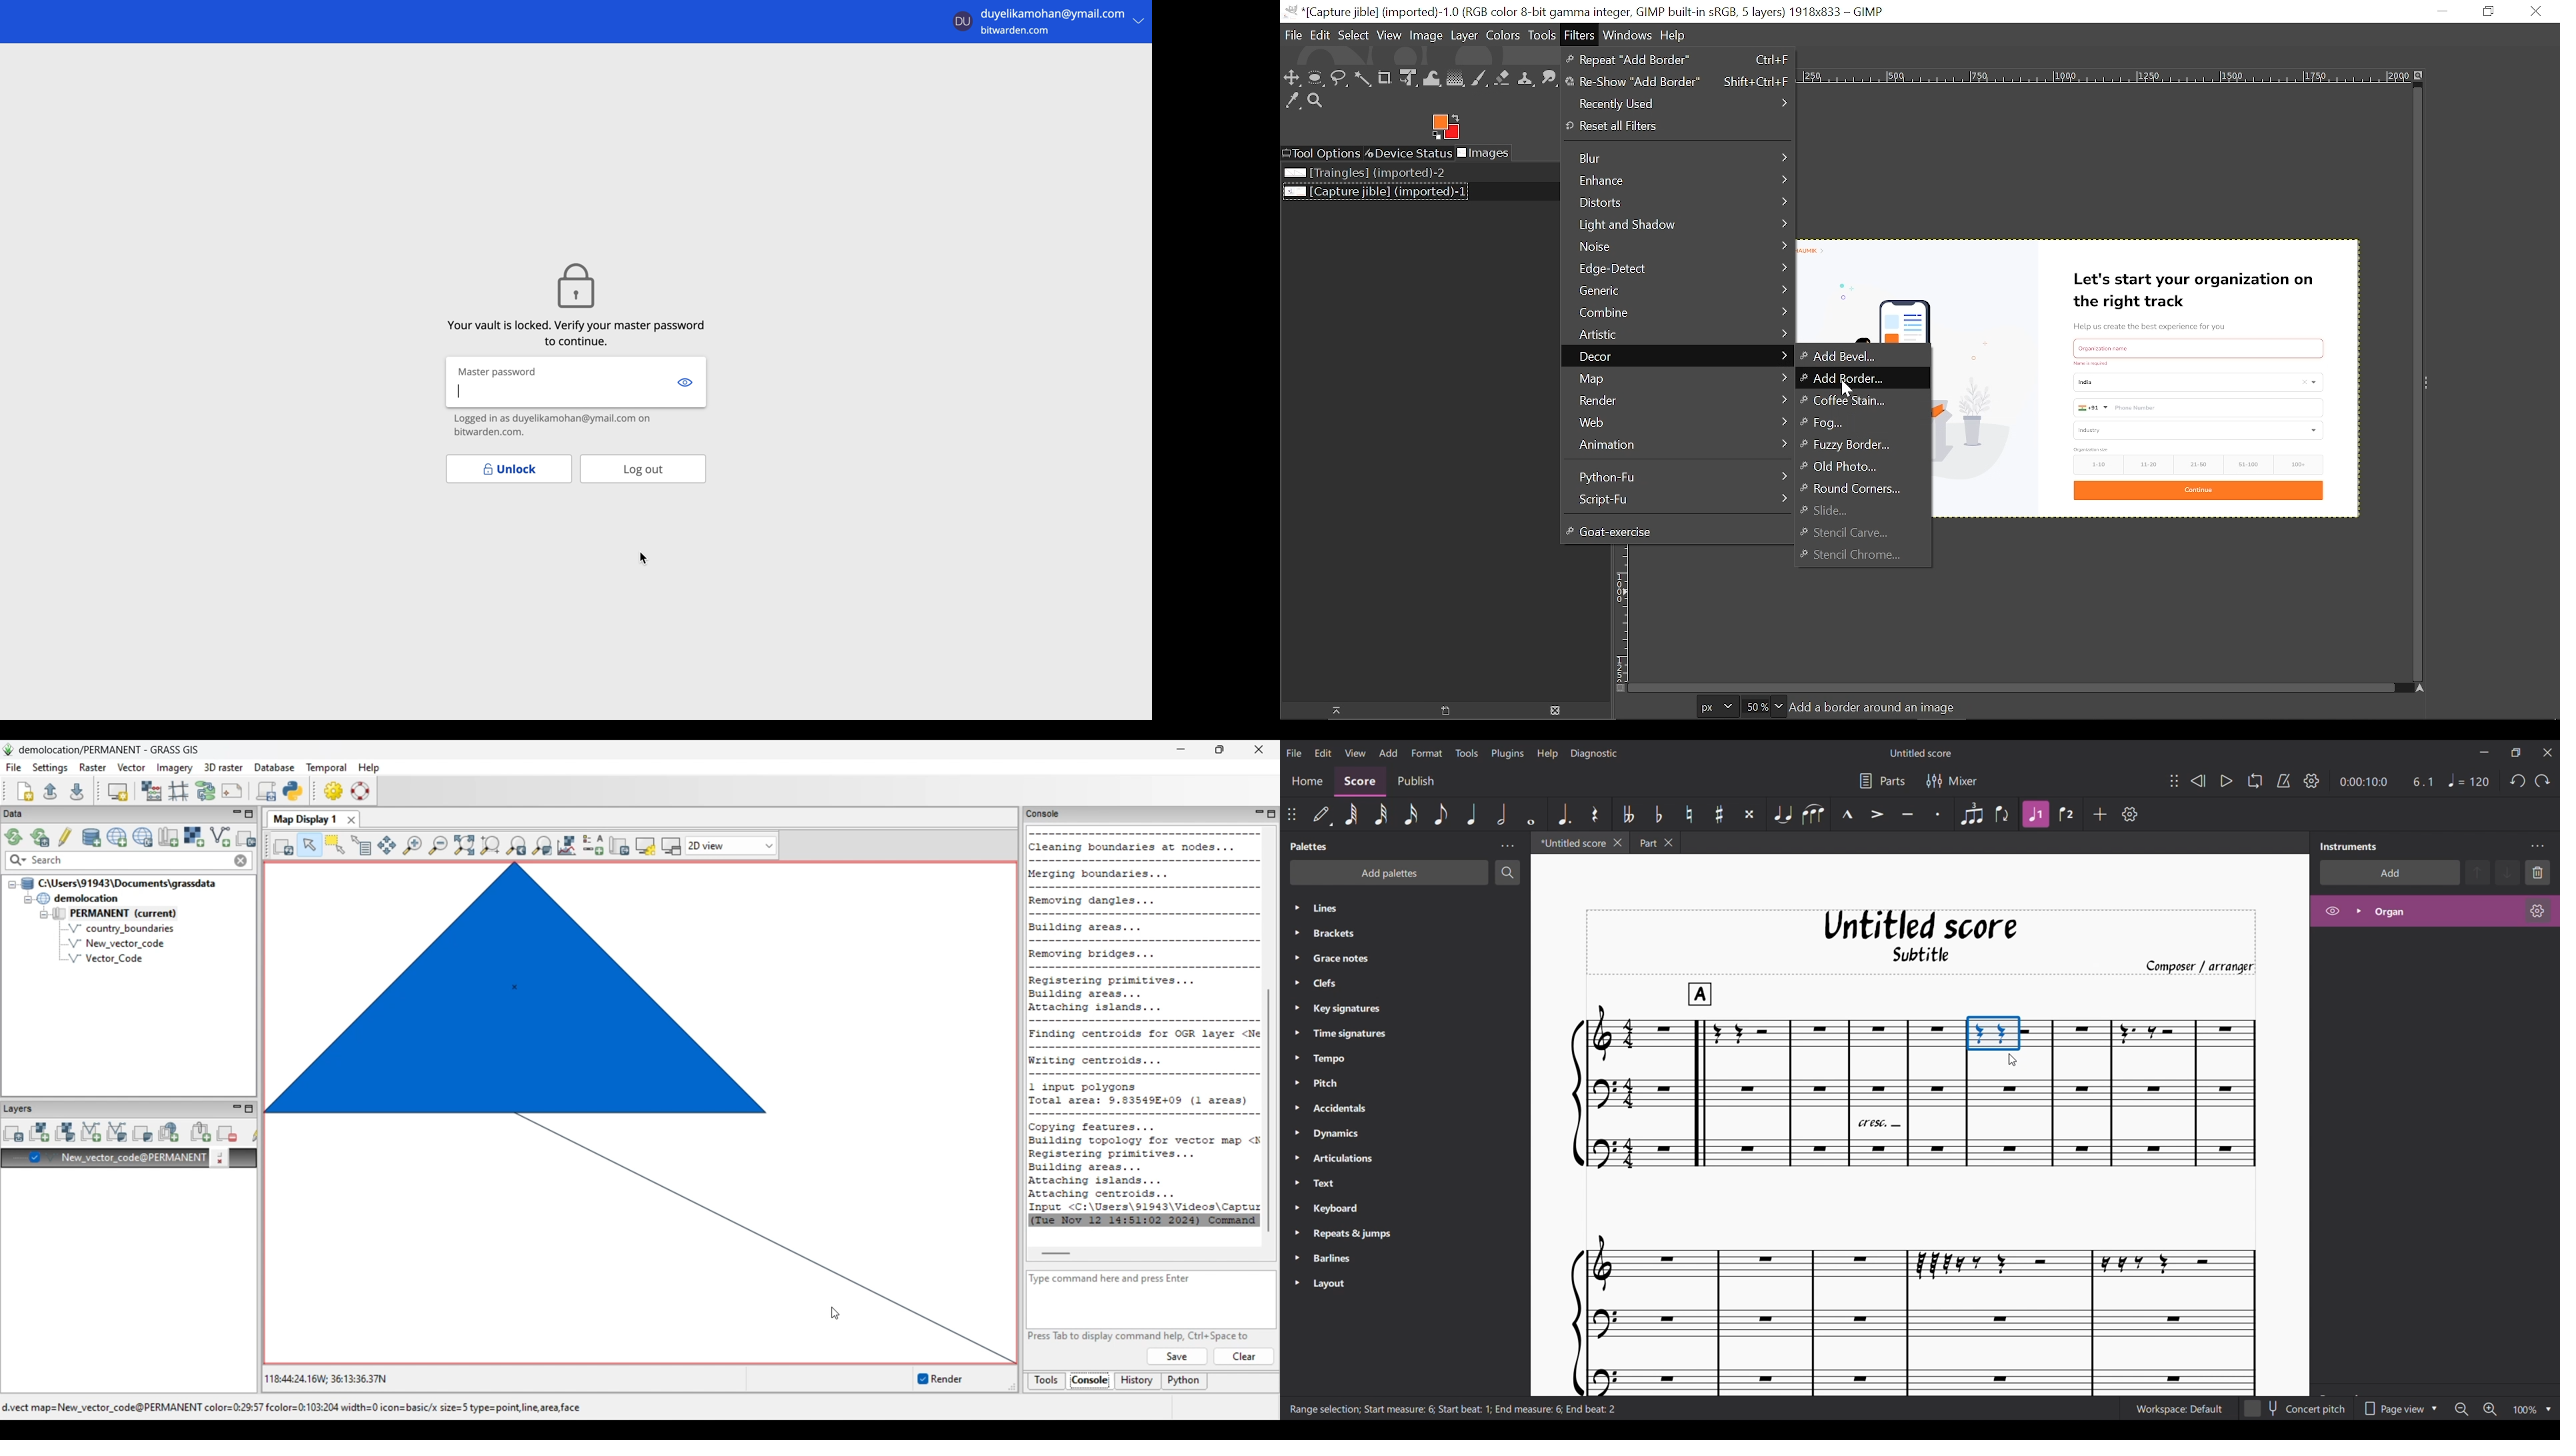 This screenshot has width=2576, height=1456. What do you see at coordinates (2129, 814) in the screenshot?
I see `Customize toolbar` at bounding box center [2129, 814].